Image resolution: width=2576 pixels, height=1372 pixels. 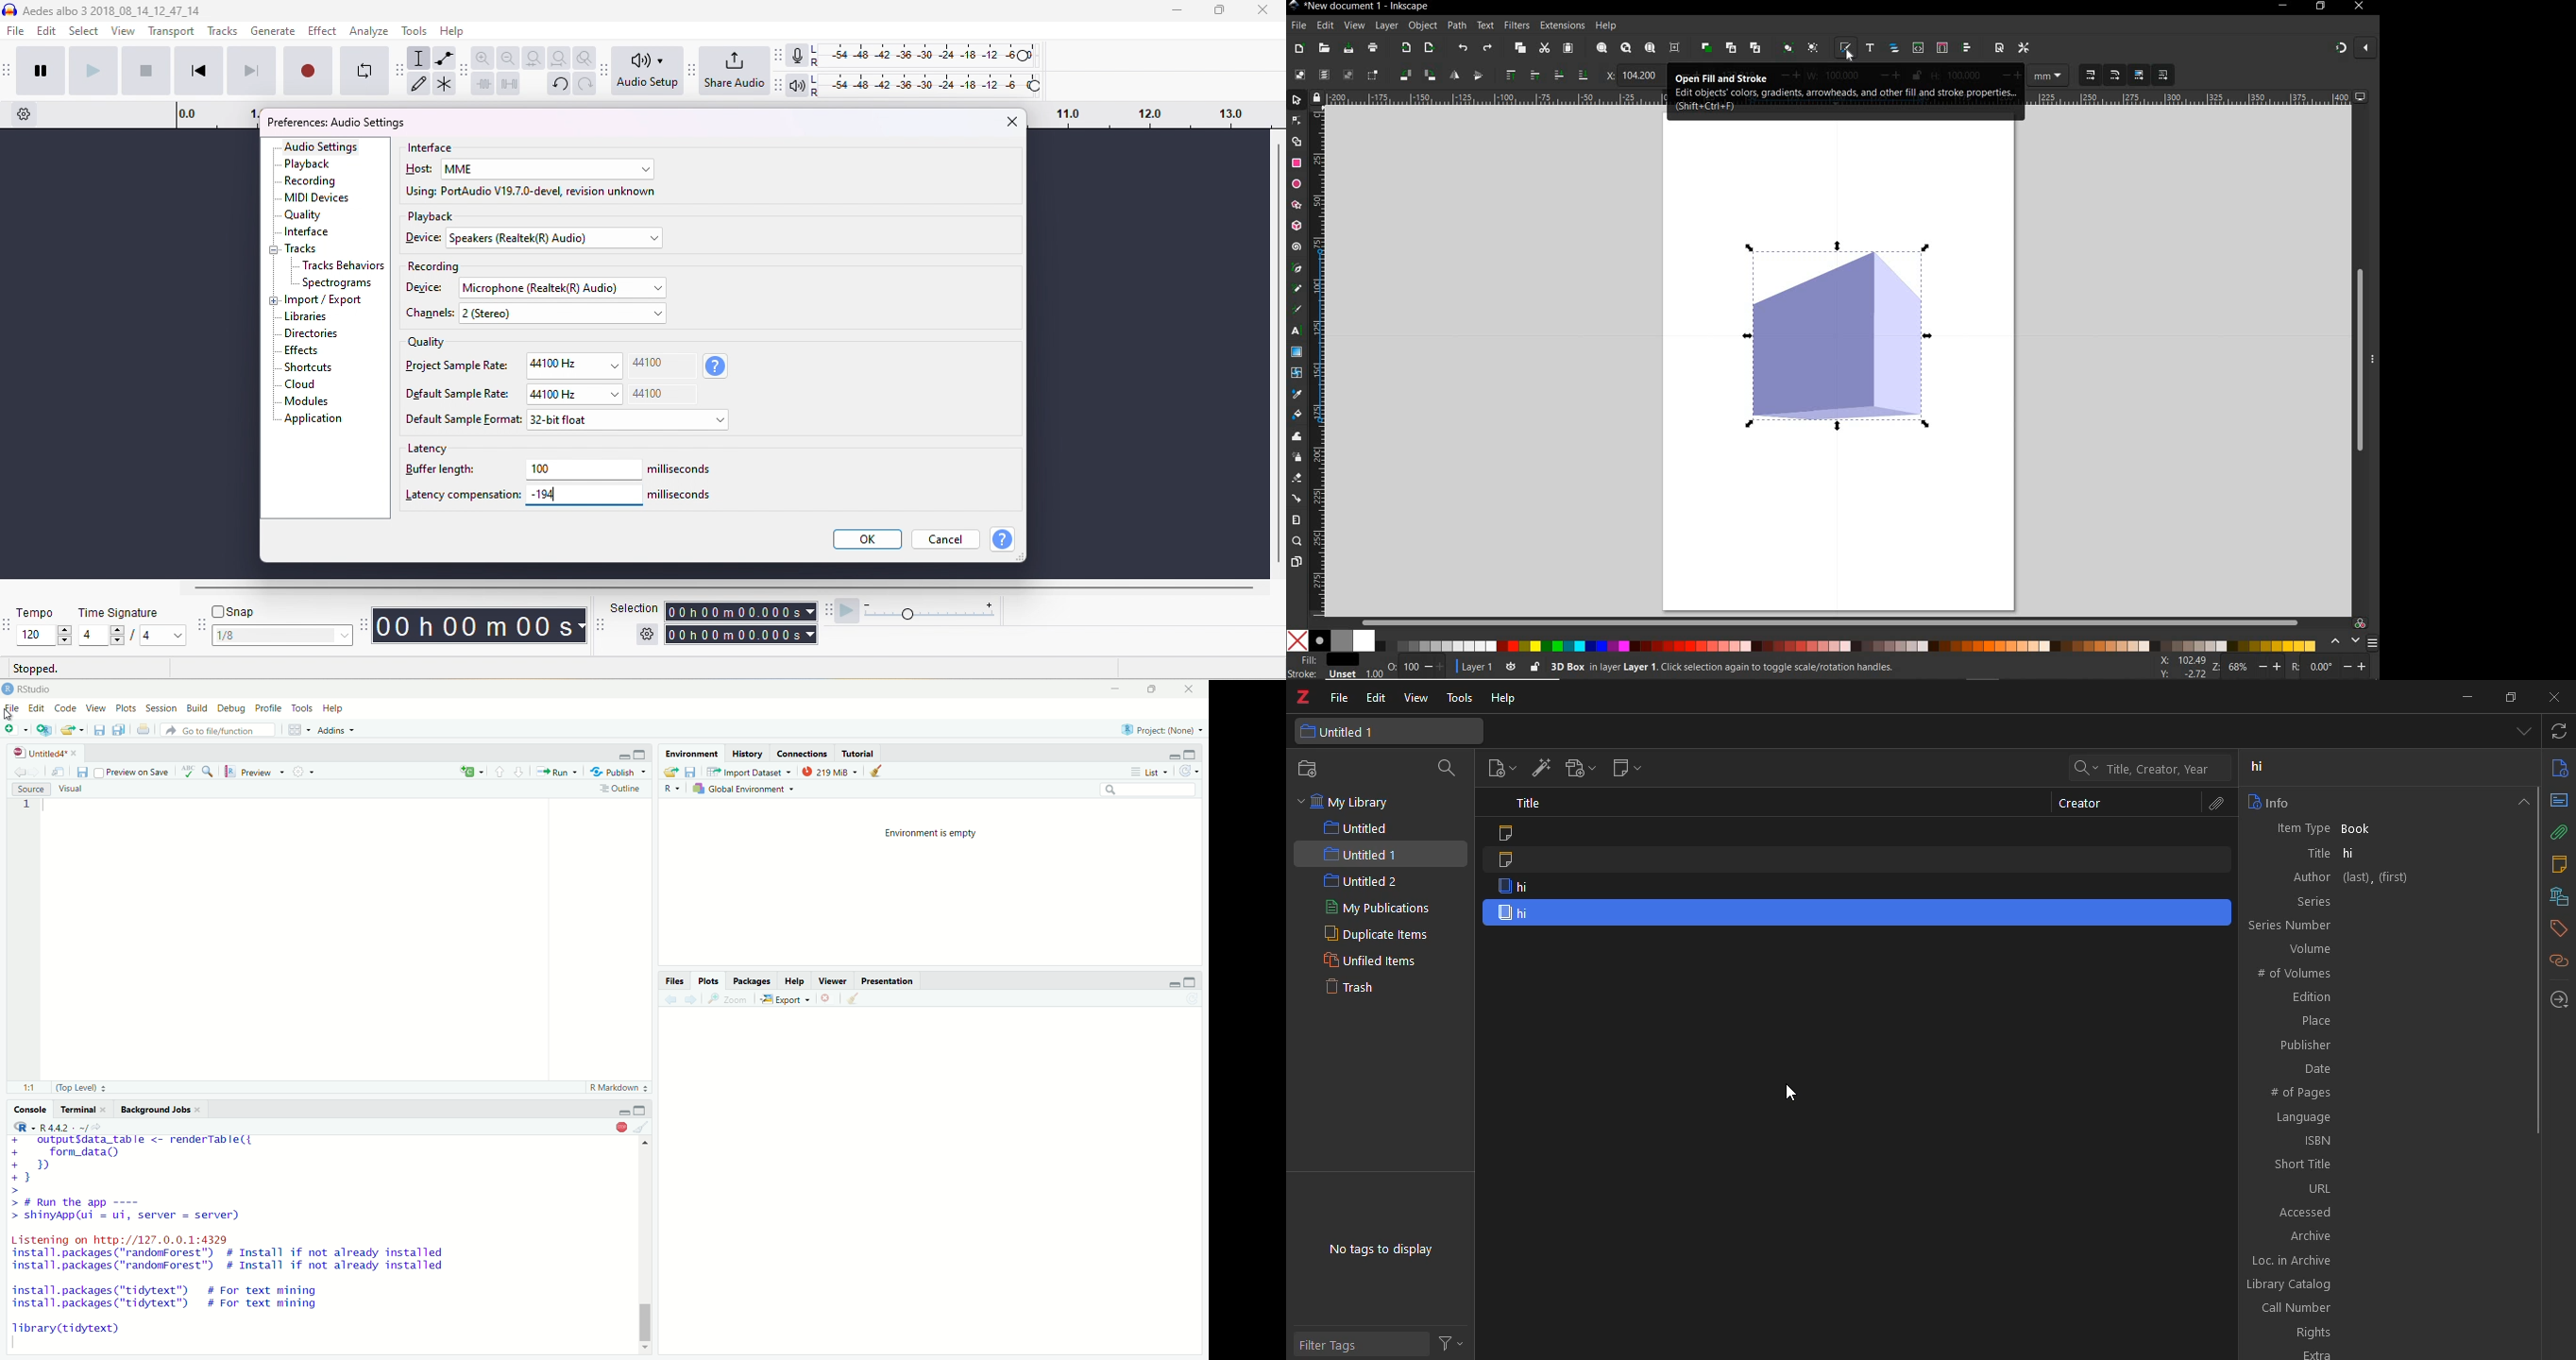 What do you see at coordinates (623, 1109) in the screenshot?
I see `` at bounding box center [623, 1109].